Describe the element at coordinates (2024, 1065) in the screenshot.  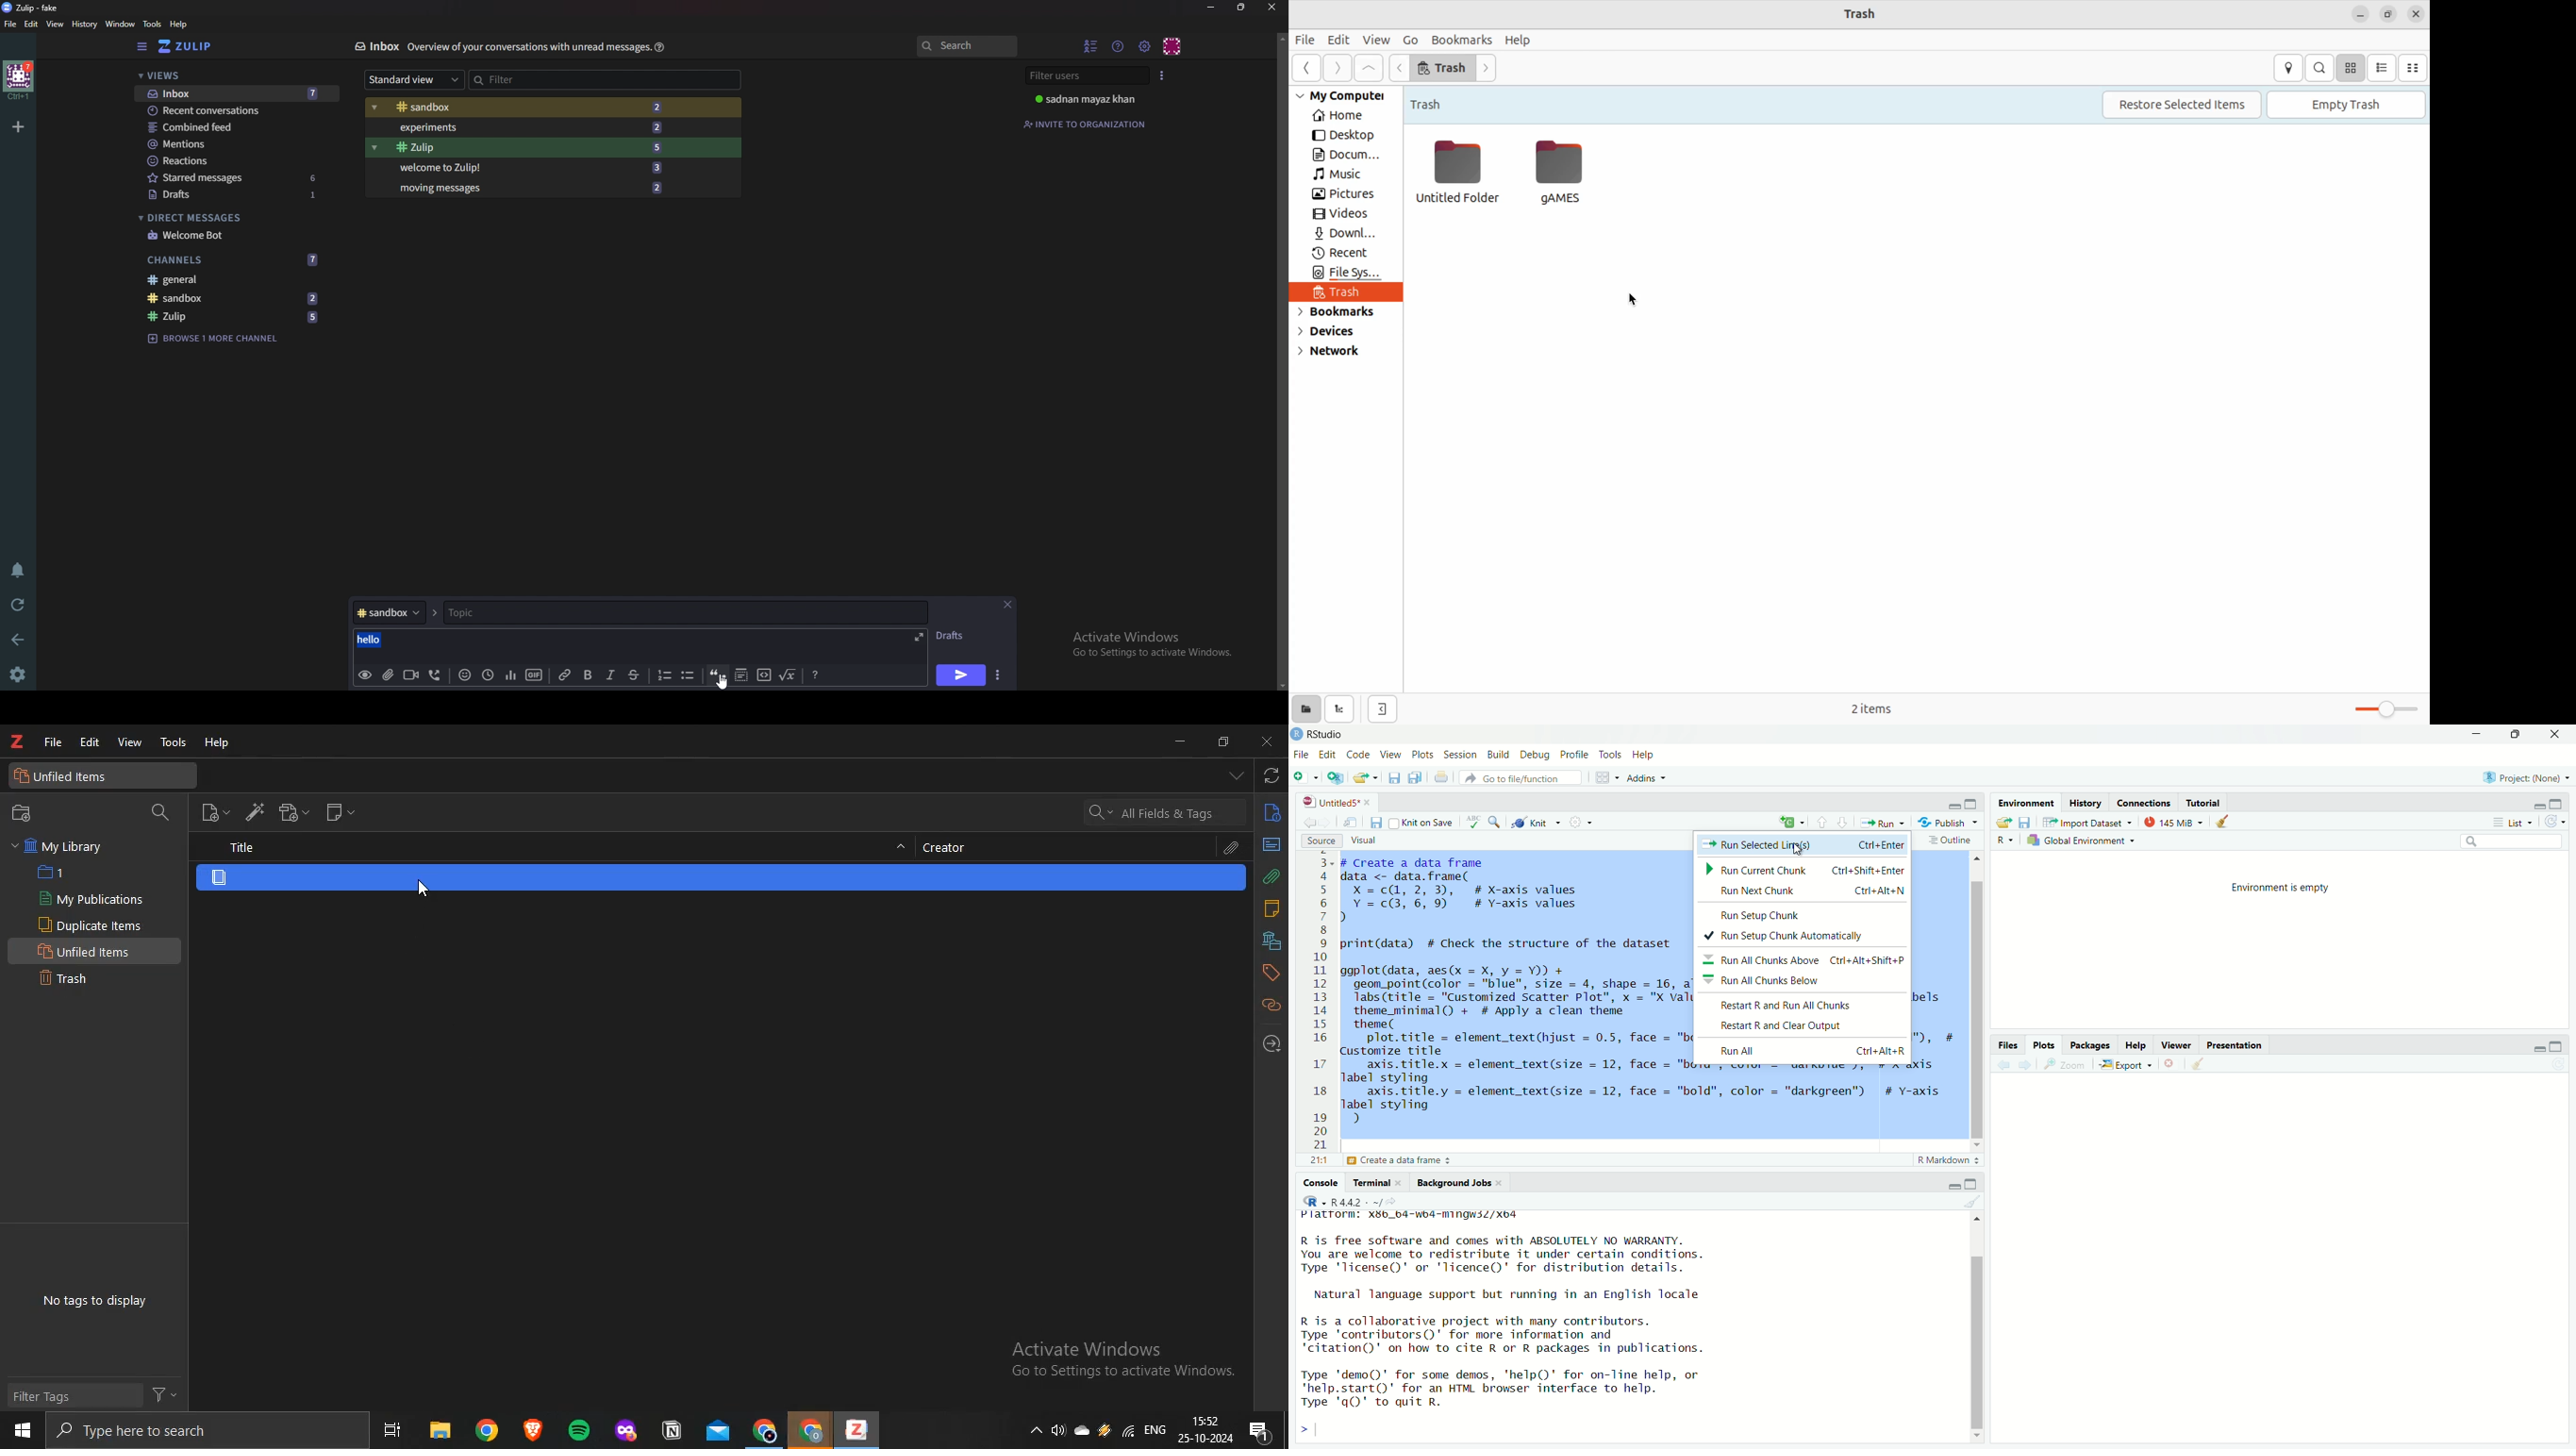
I see `Forward` at that location.